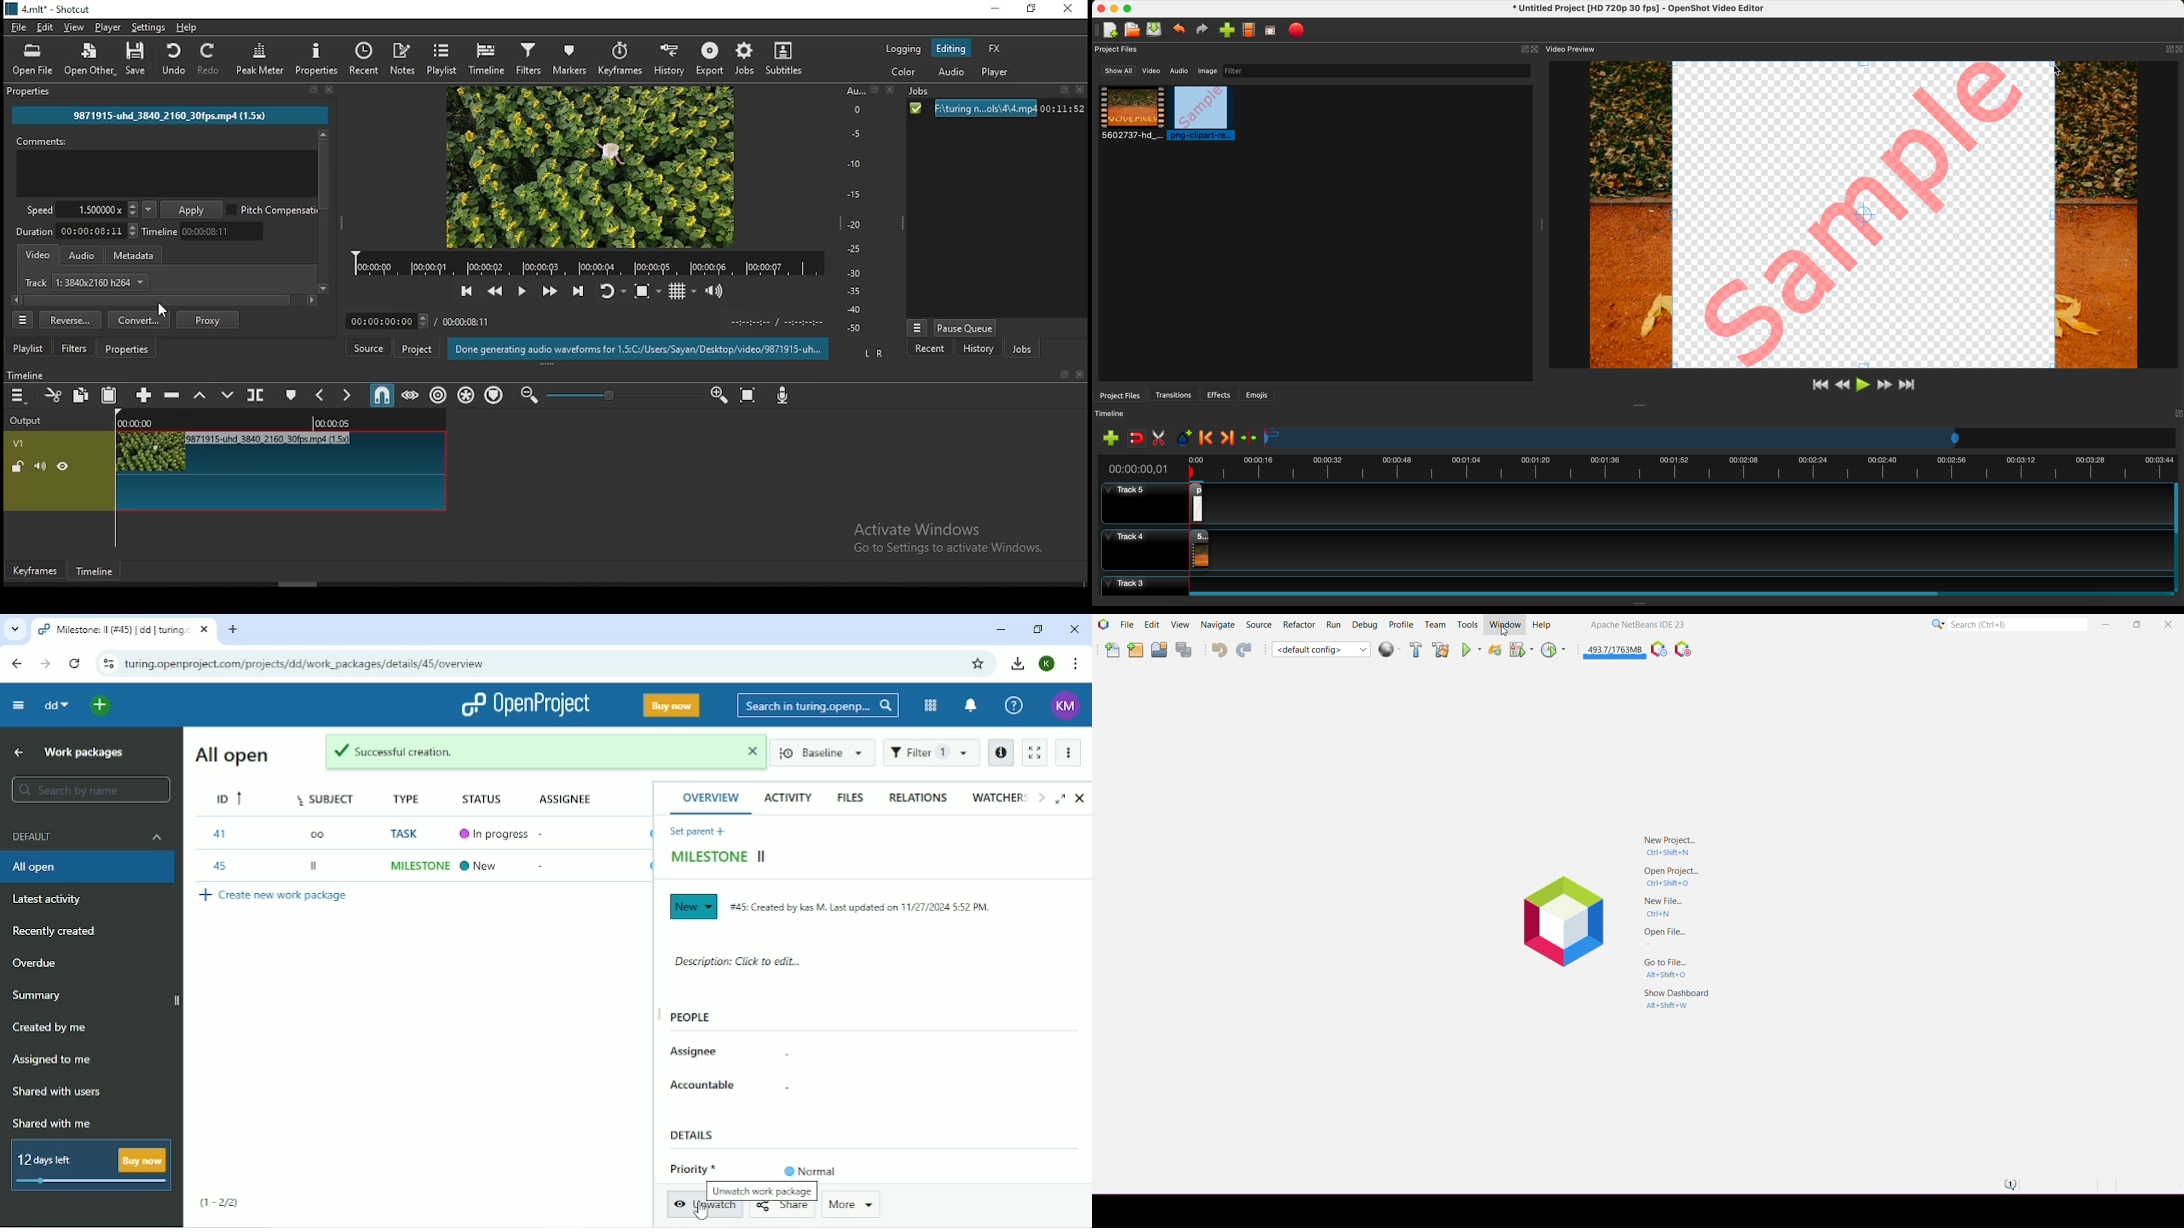 This screenshot has width=2184, height=1232. What do you see at coordinates (744, 58) in the screenshot?
I see `jobs` at bounding box center [744, 58].